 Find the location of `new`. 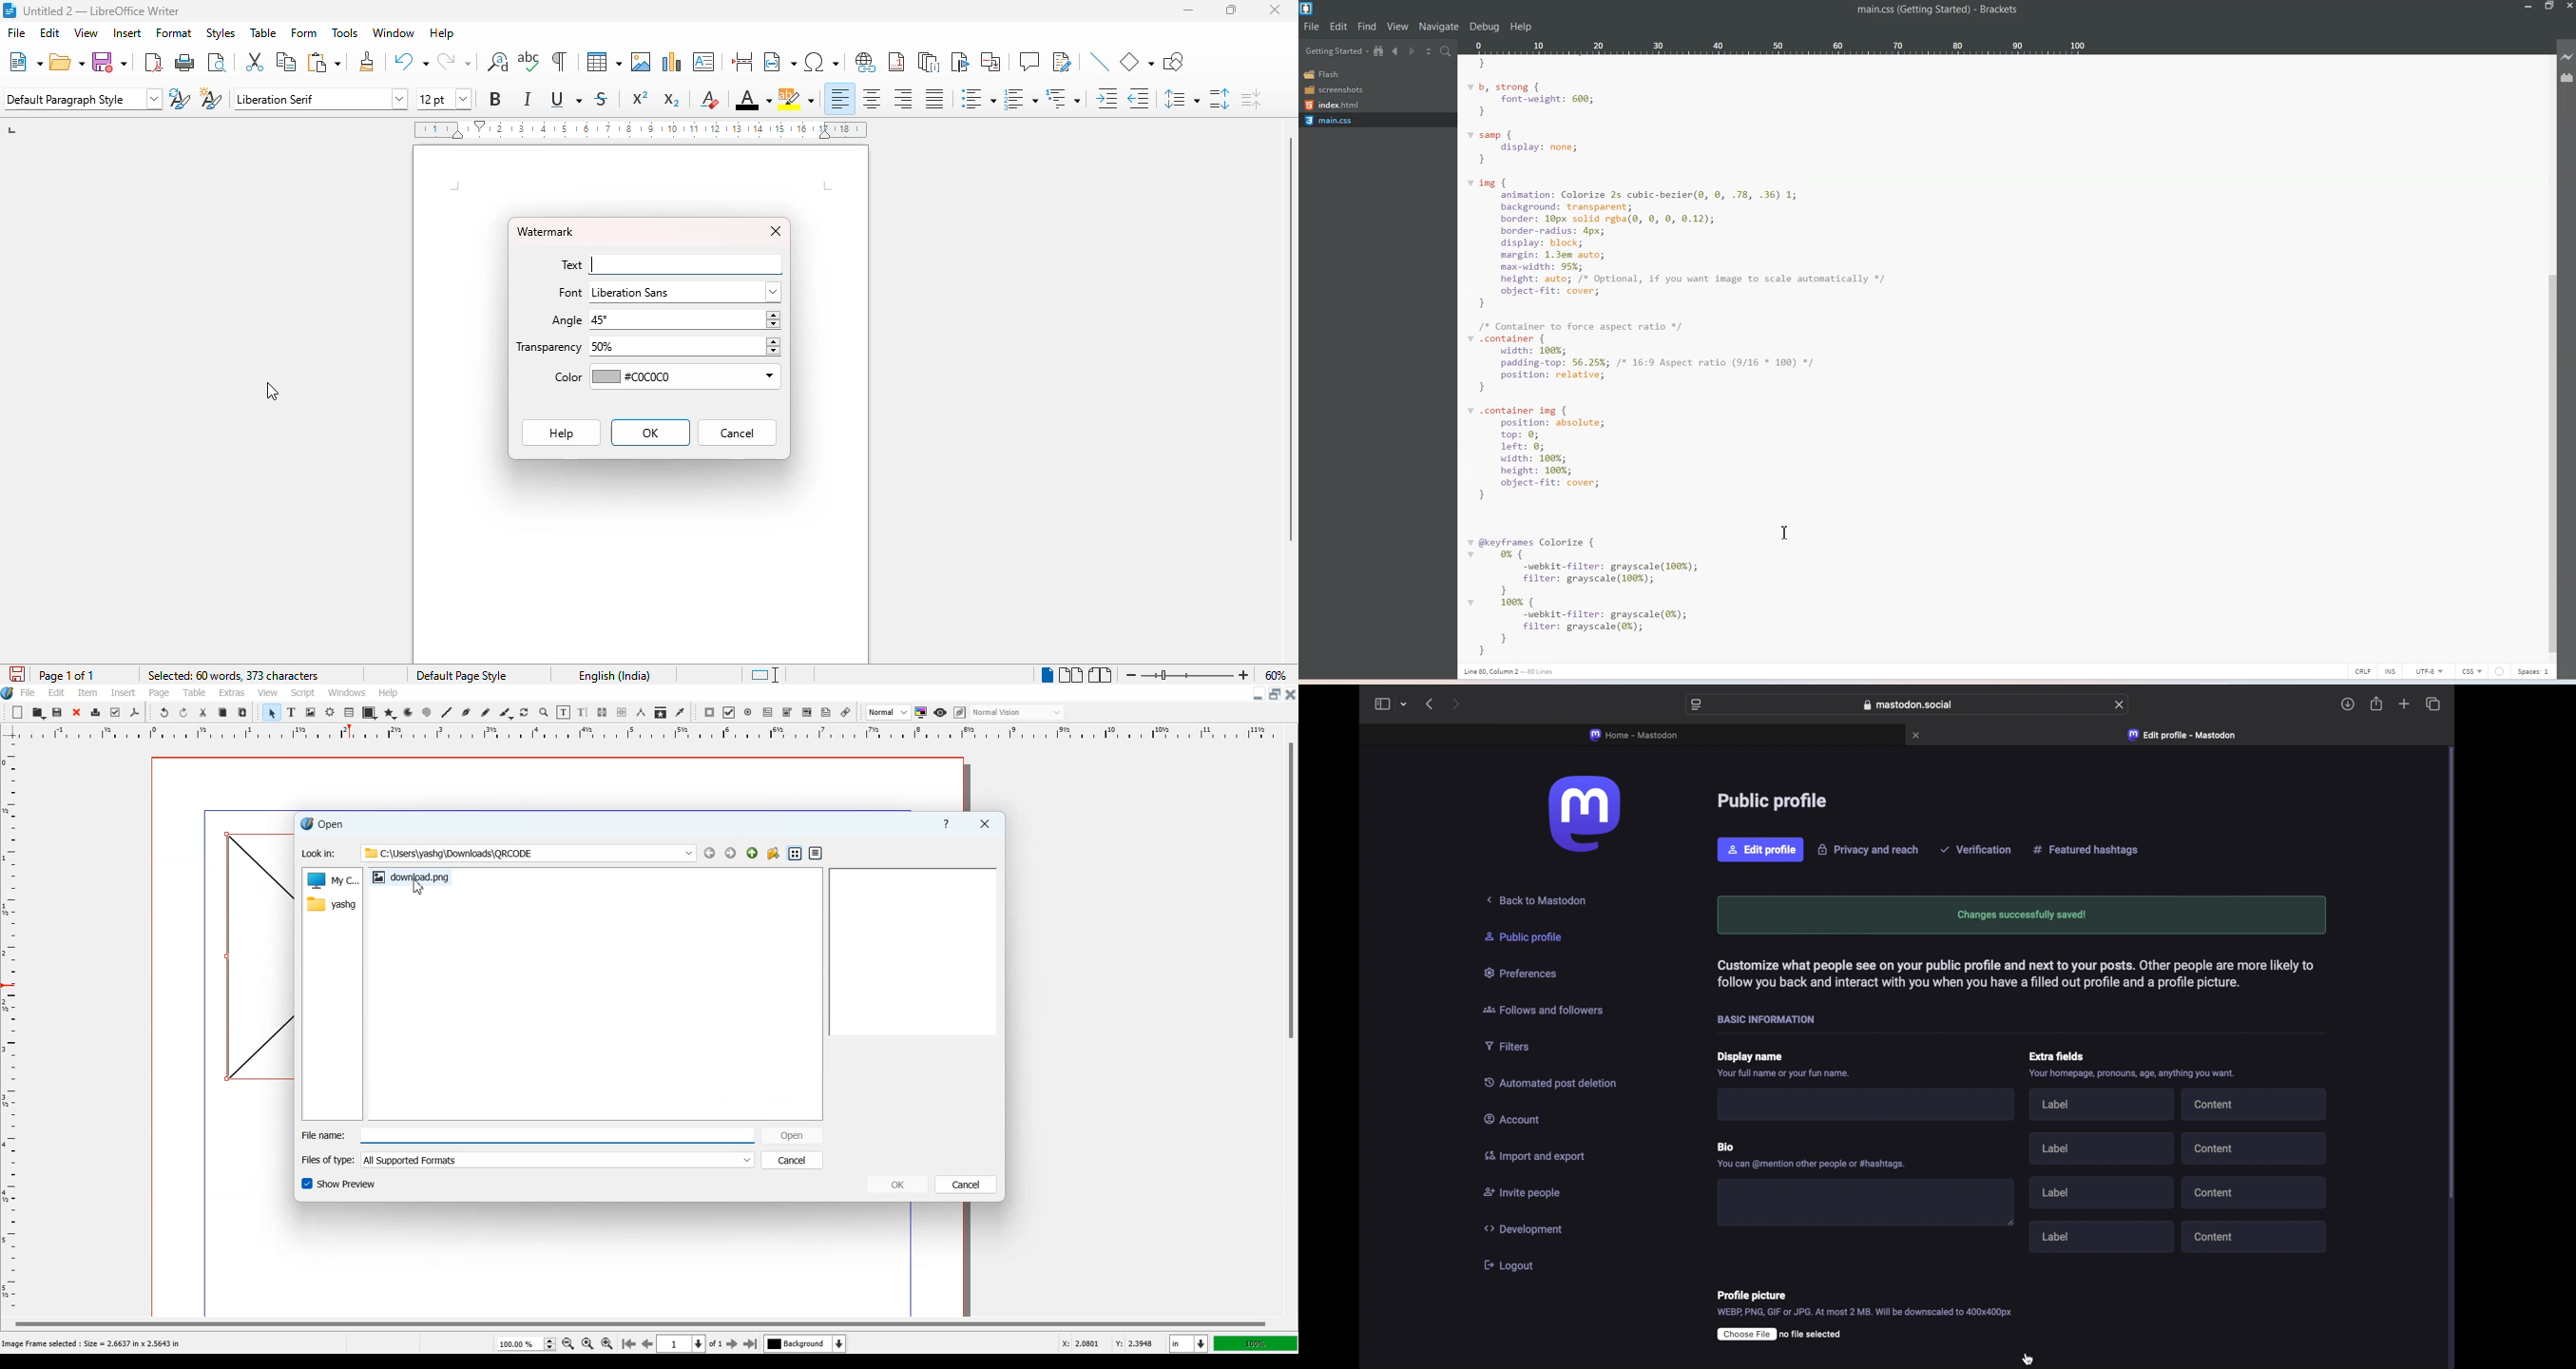

new is located at coordinates (26, 62).